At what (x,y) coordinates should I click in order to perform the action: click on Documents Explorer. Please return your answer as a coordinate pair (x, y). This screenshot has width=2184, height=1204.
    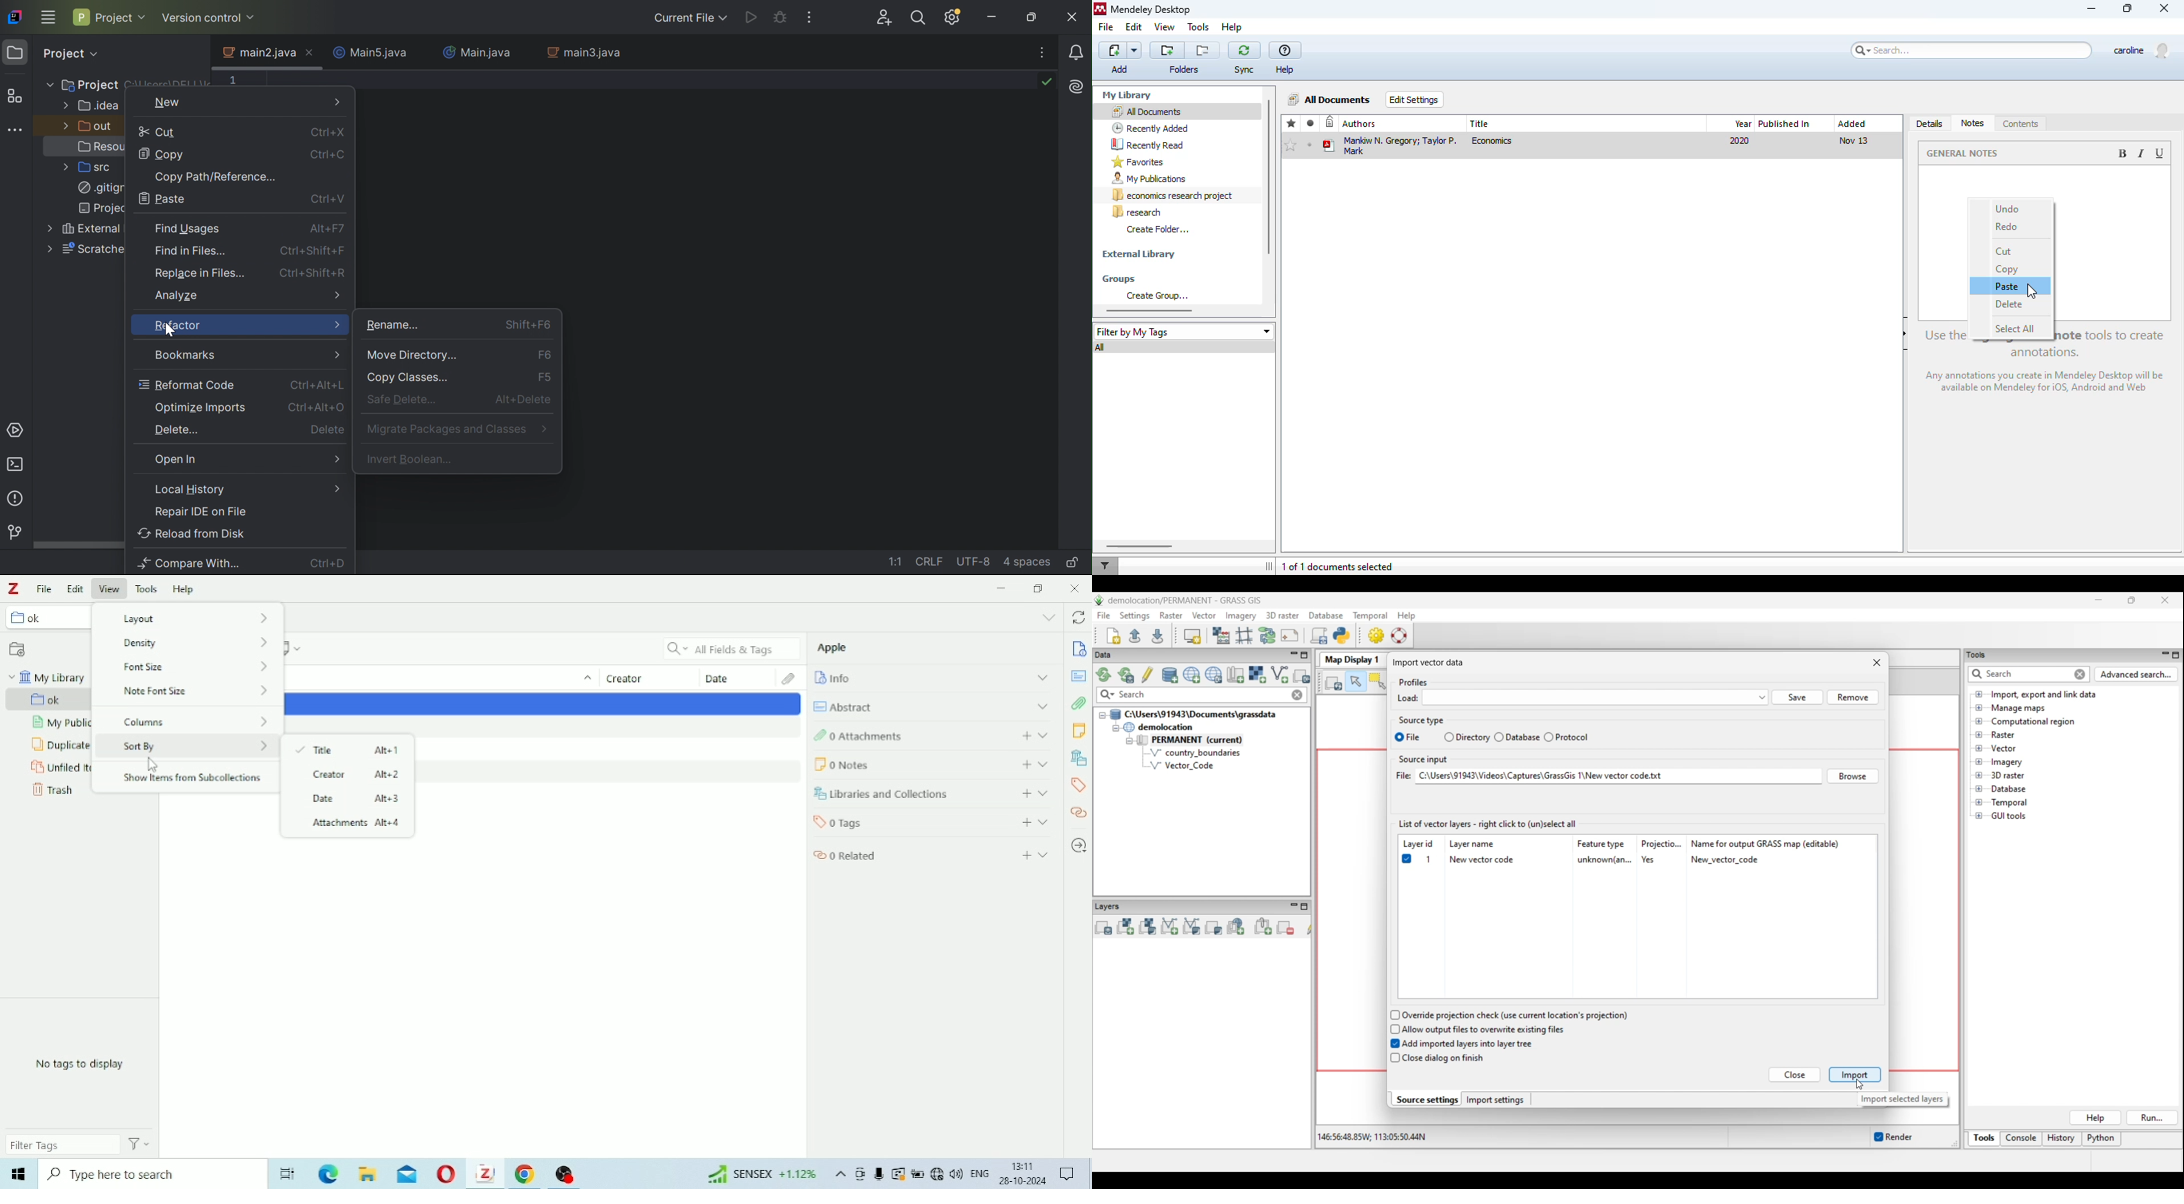
    Looking at the image, I should click on (367, 1176).